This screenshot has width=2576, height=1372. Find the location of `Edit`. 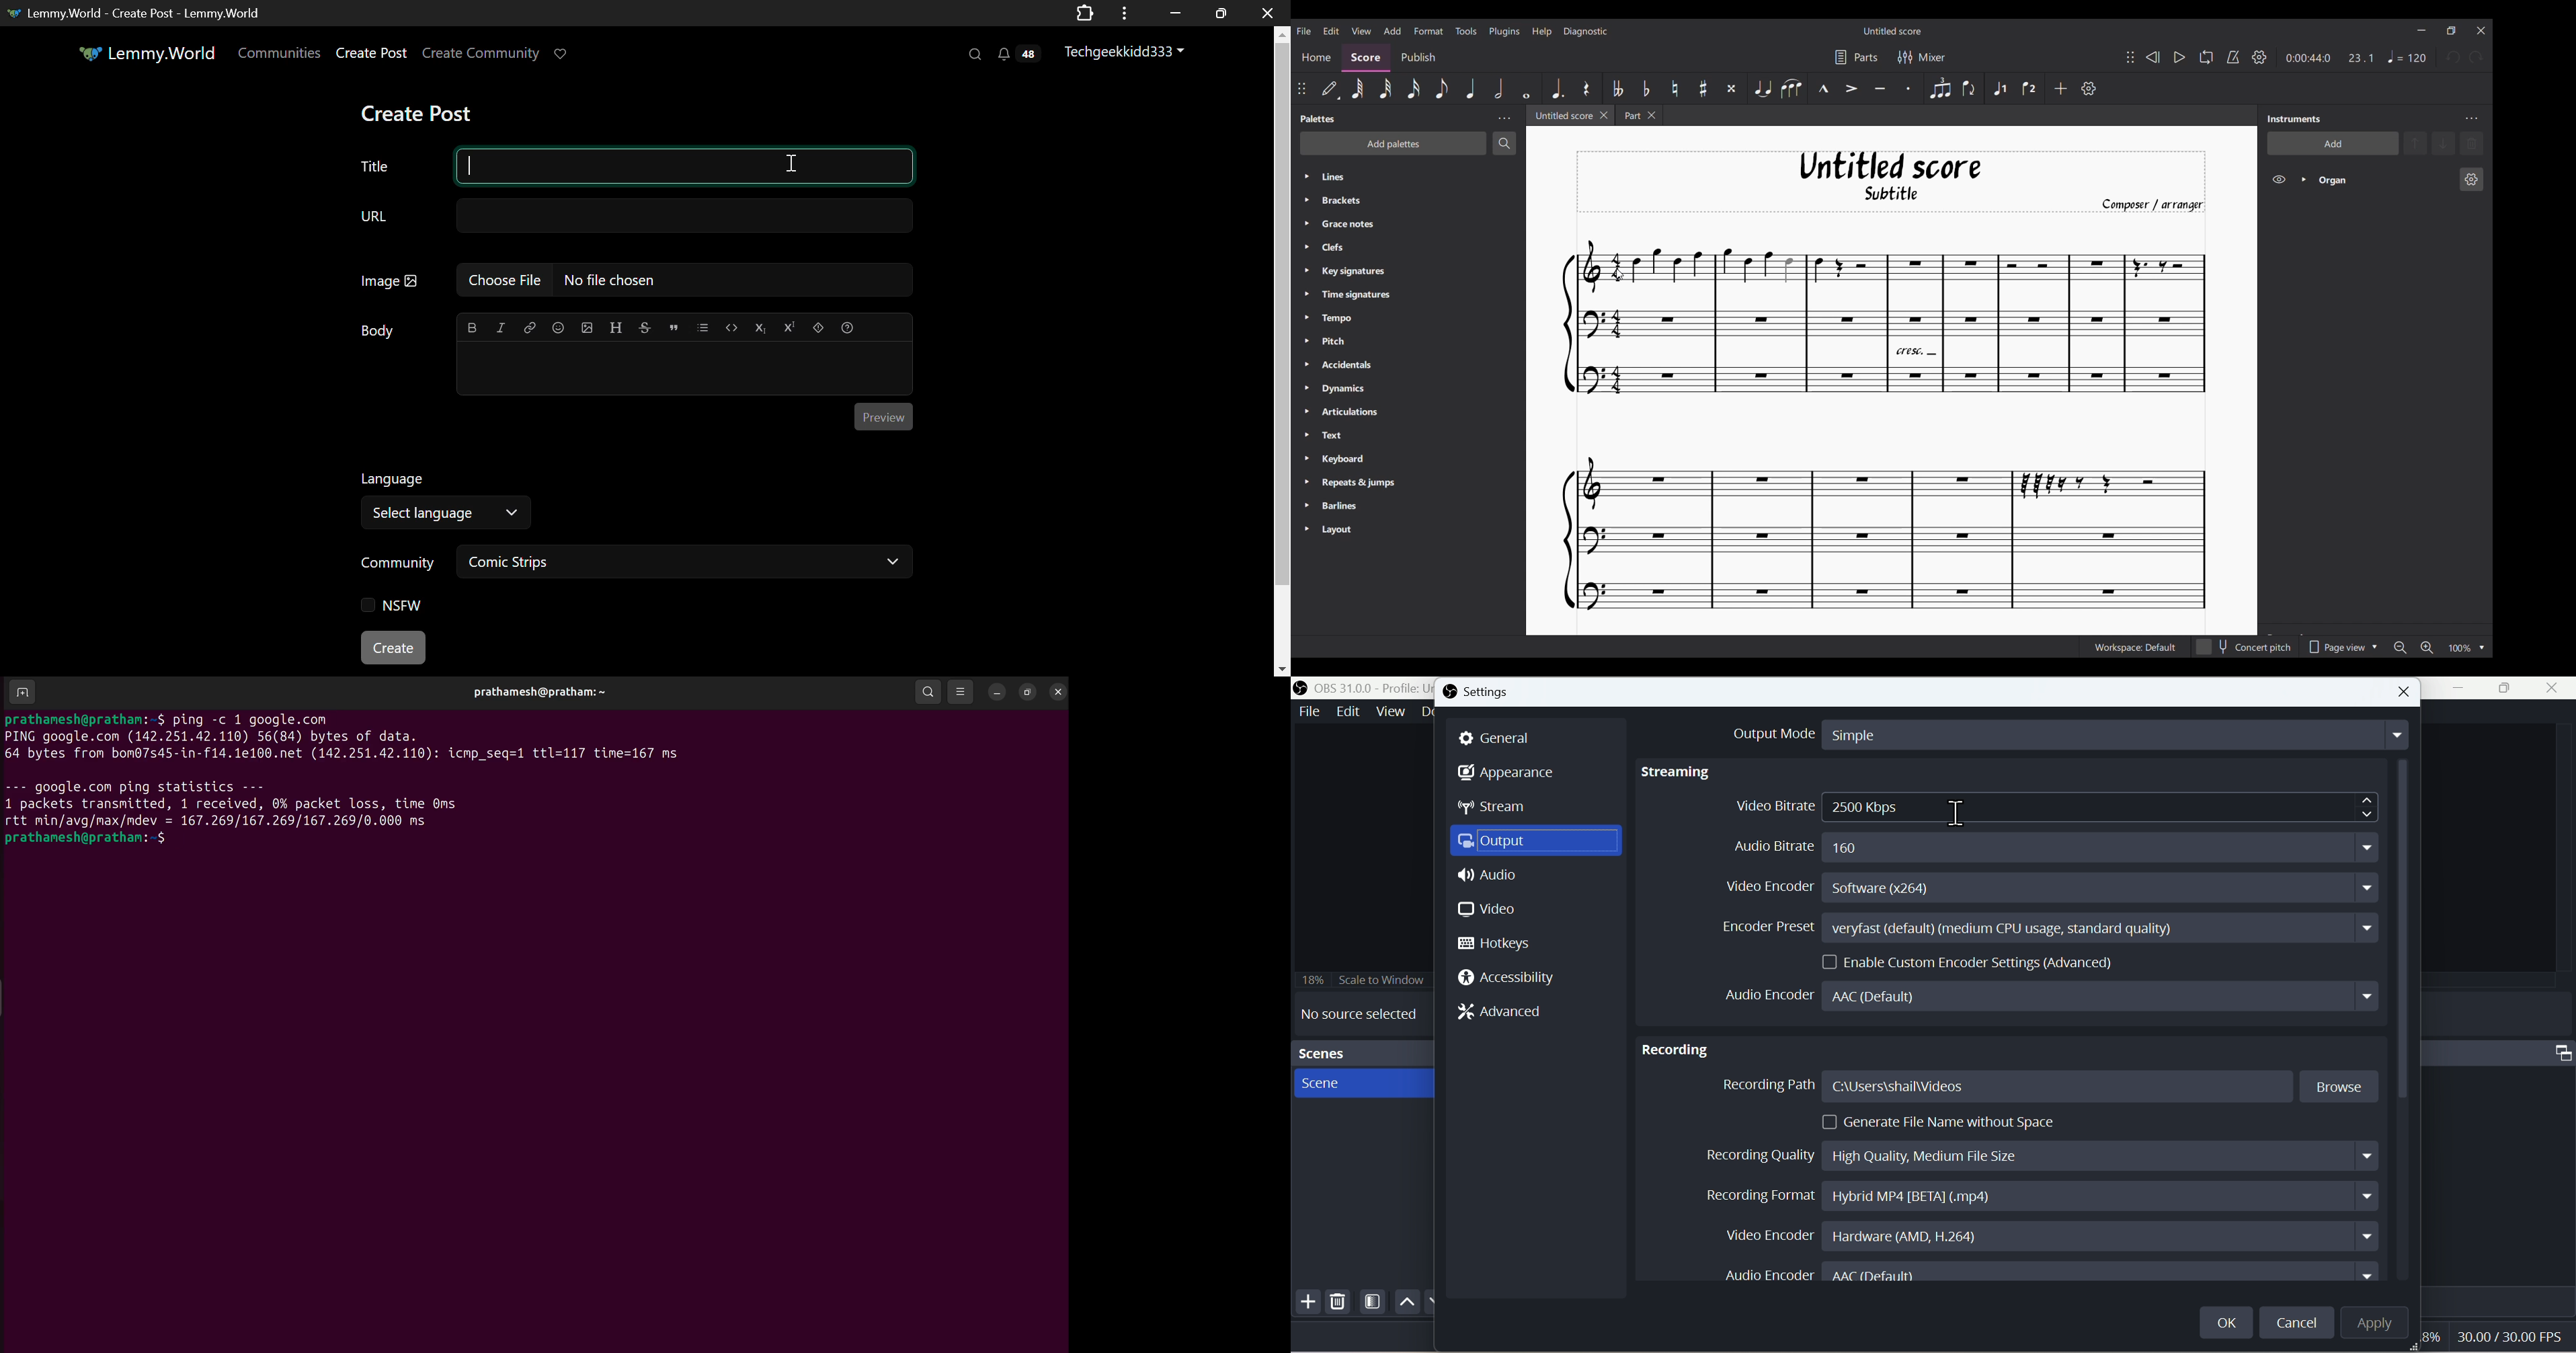

Edit is located at coordinates (1347, 713).